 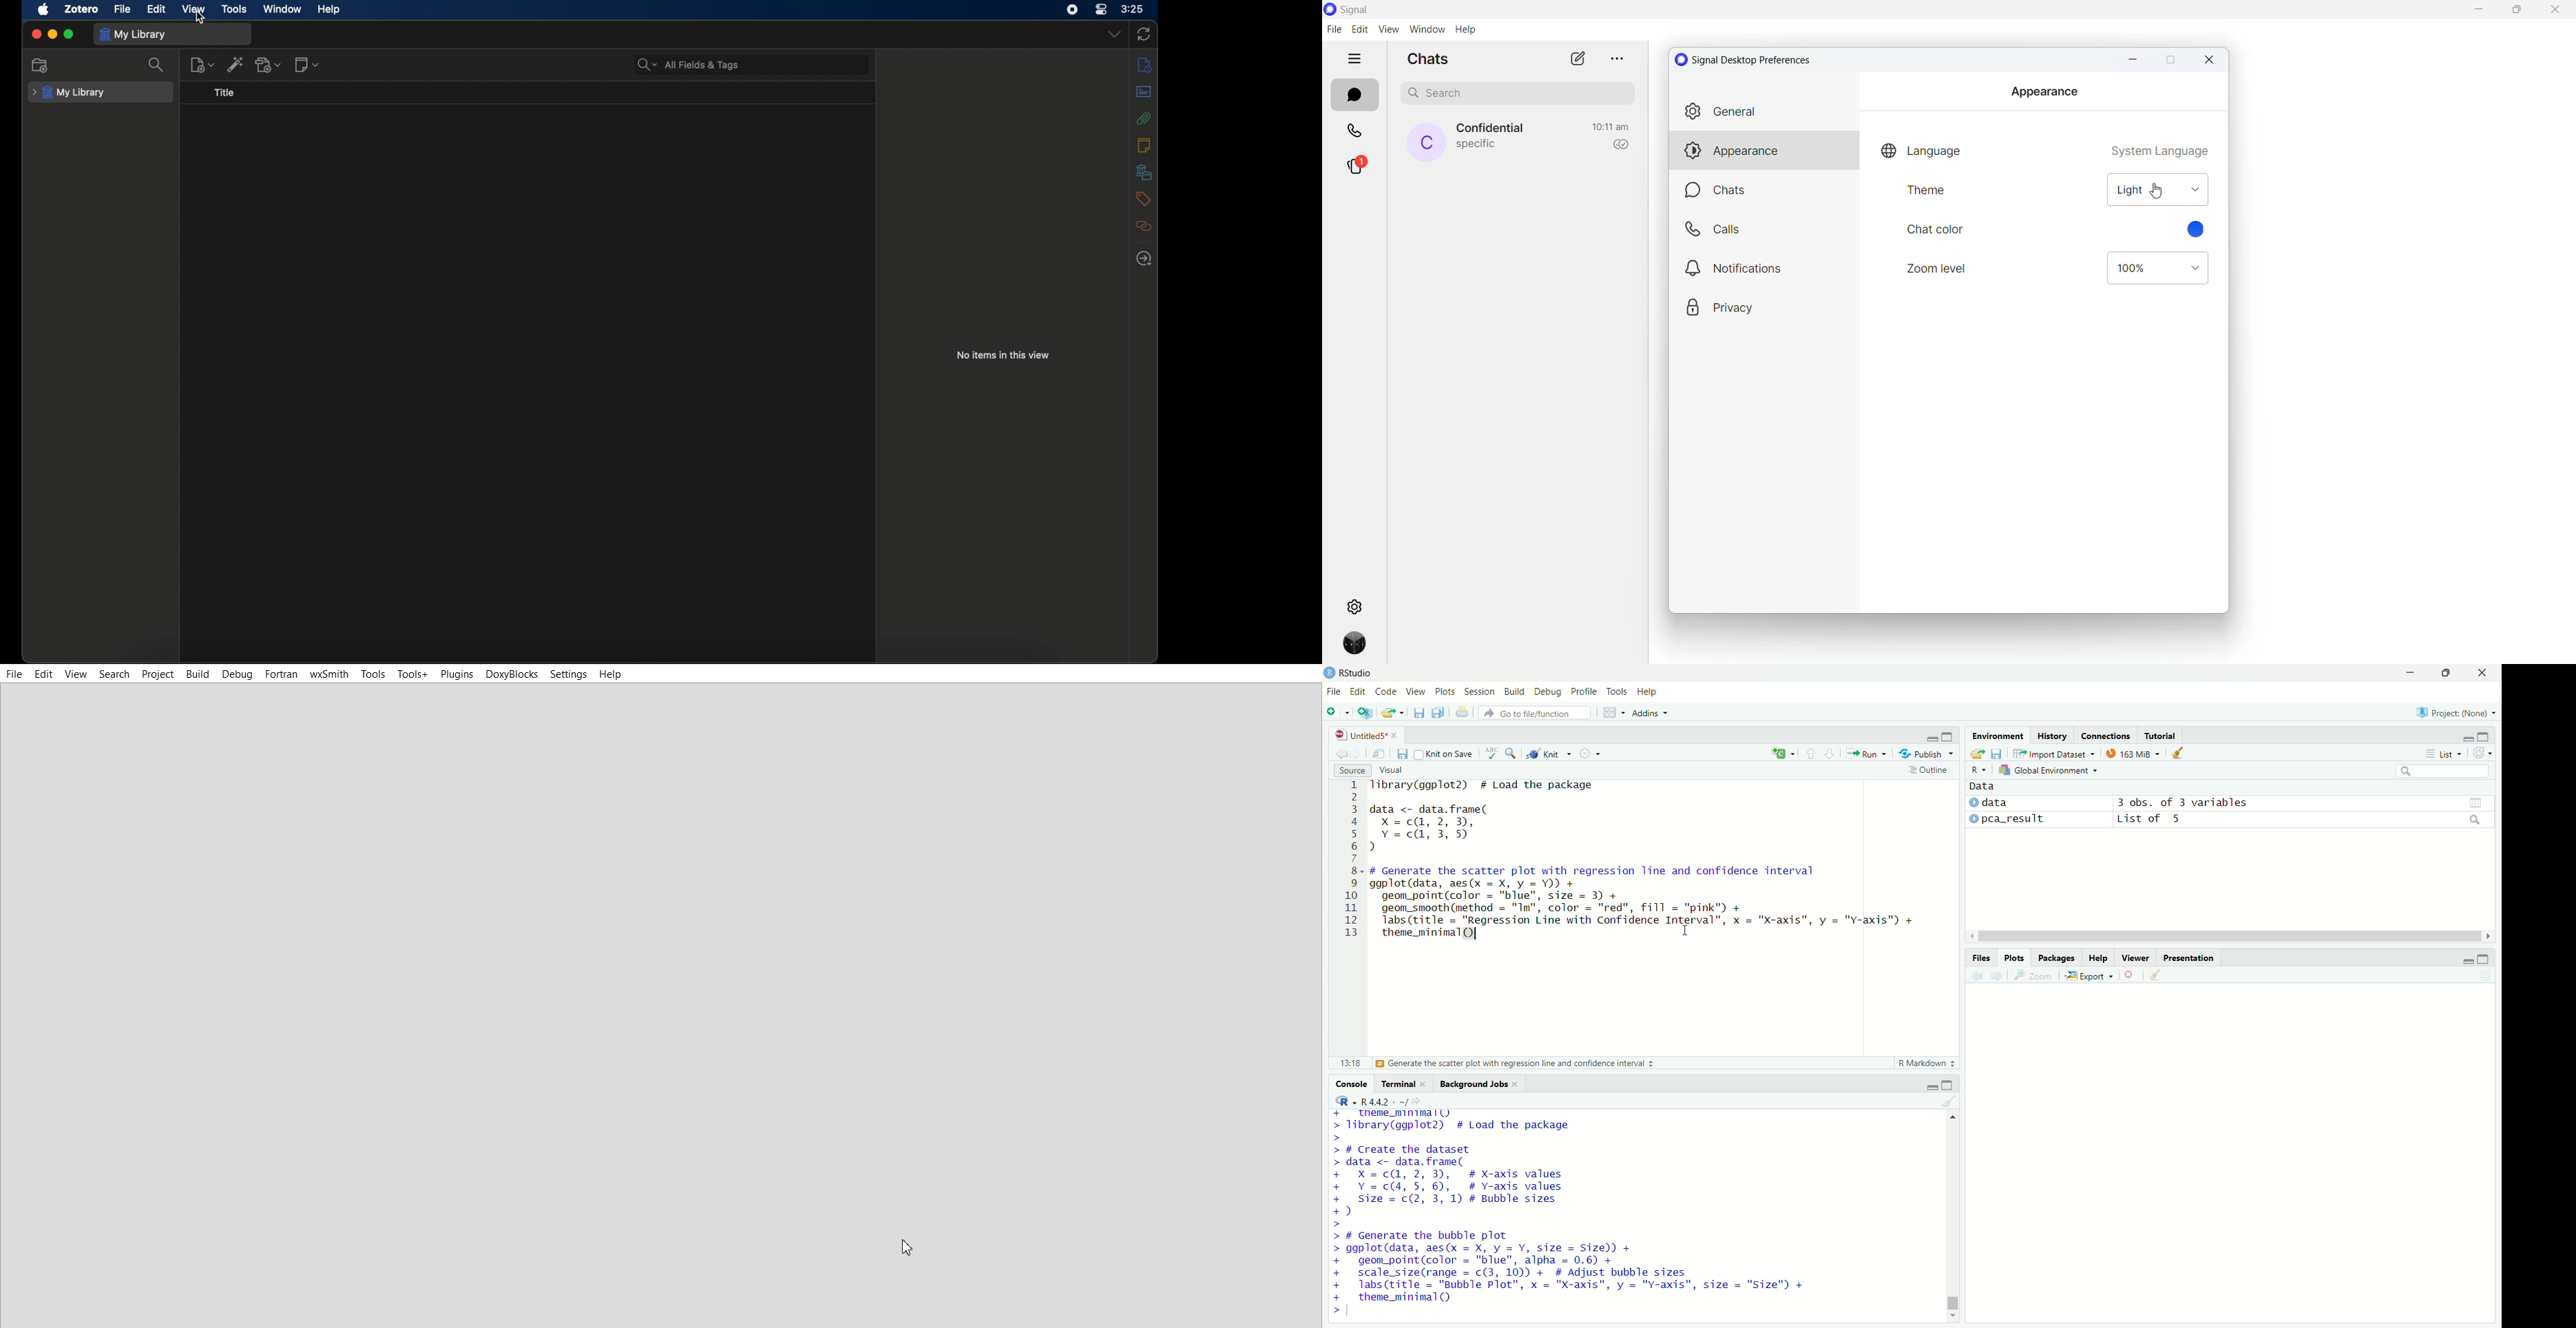 What do you see at coordinates (2467, 738) in the screenshot?
I see `minimize` at bounding box center [2467, 738].